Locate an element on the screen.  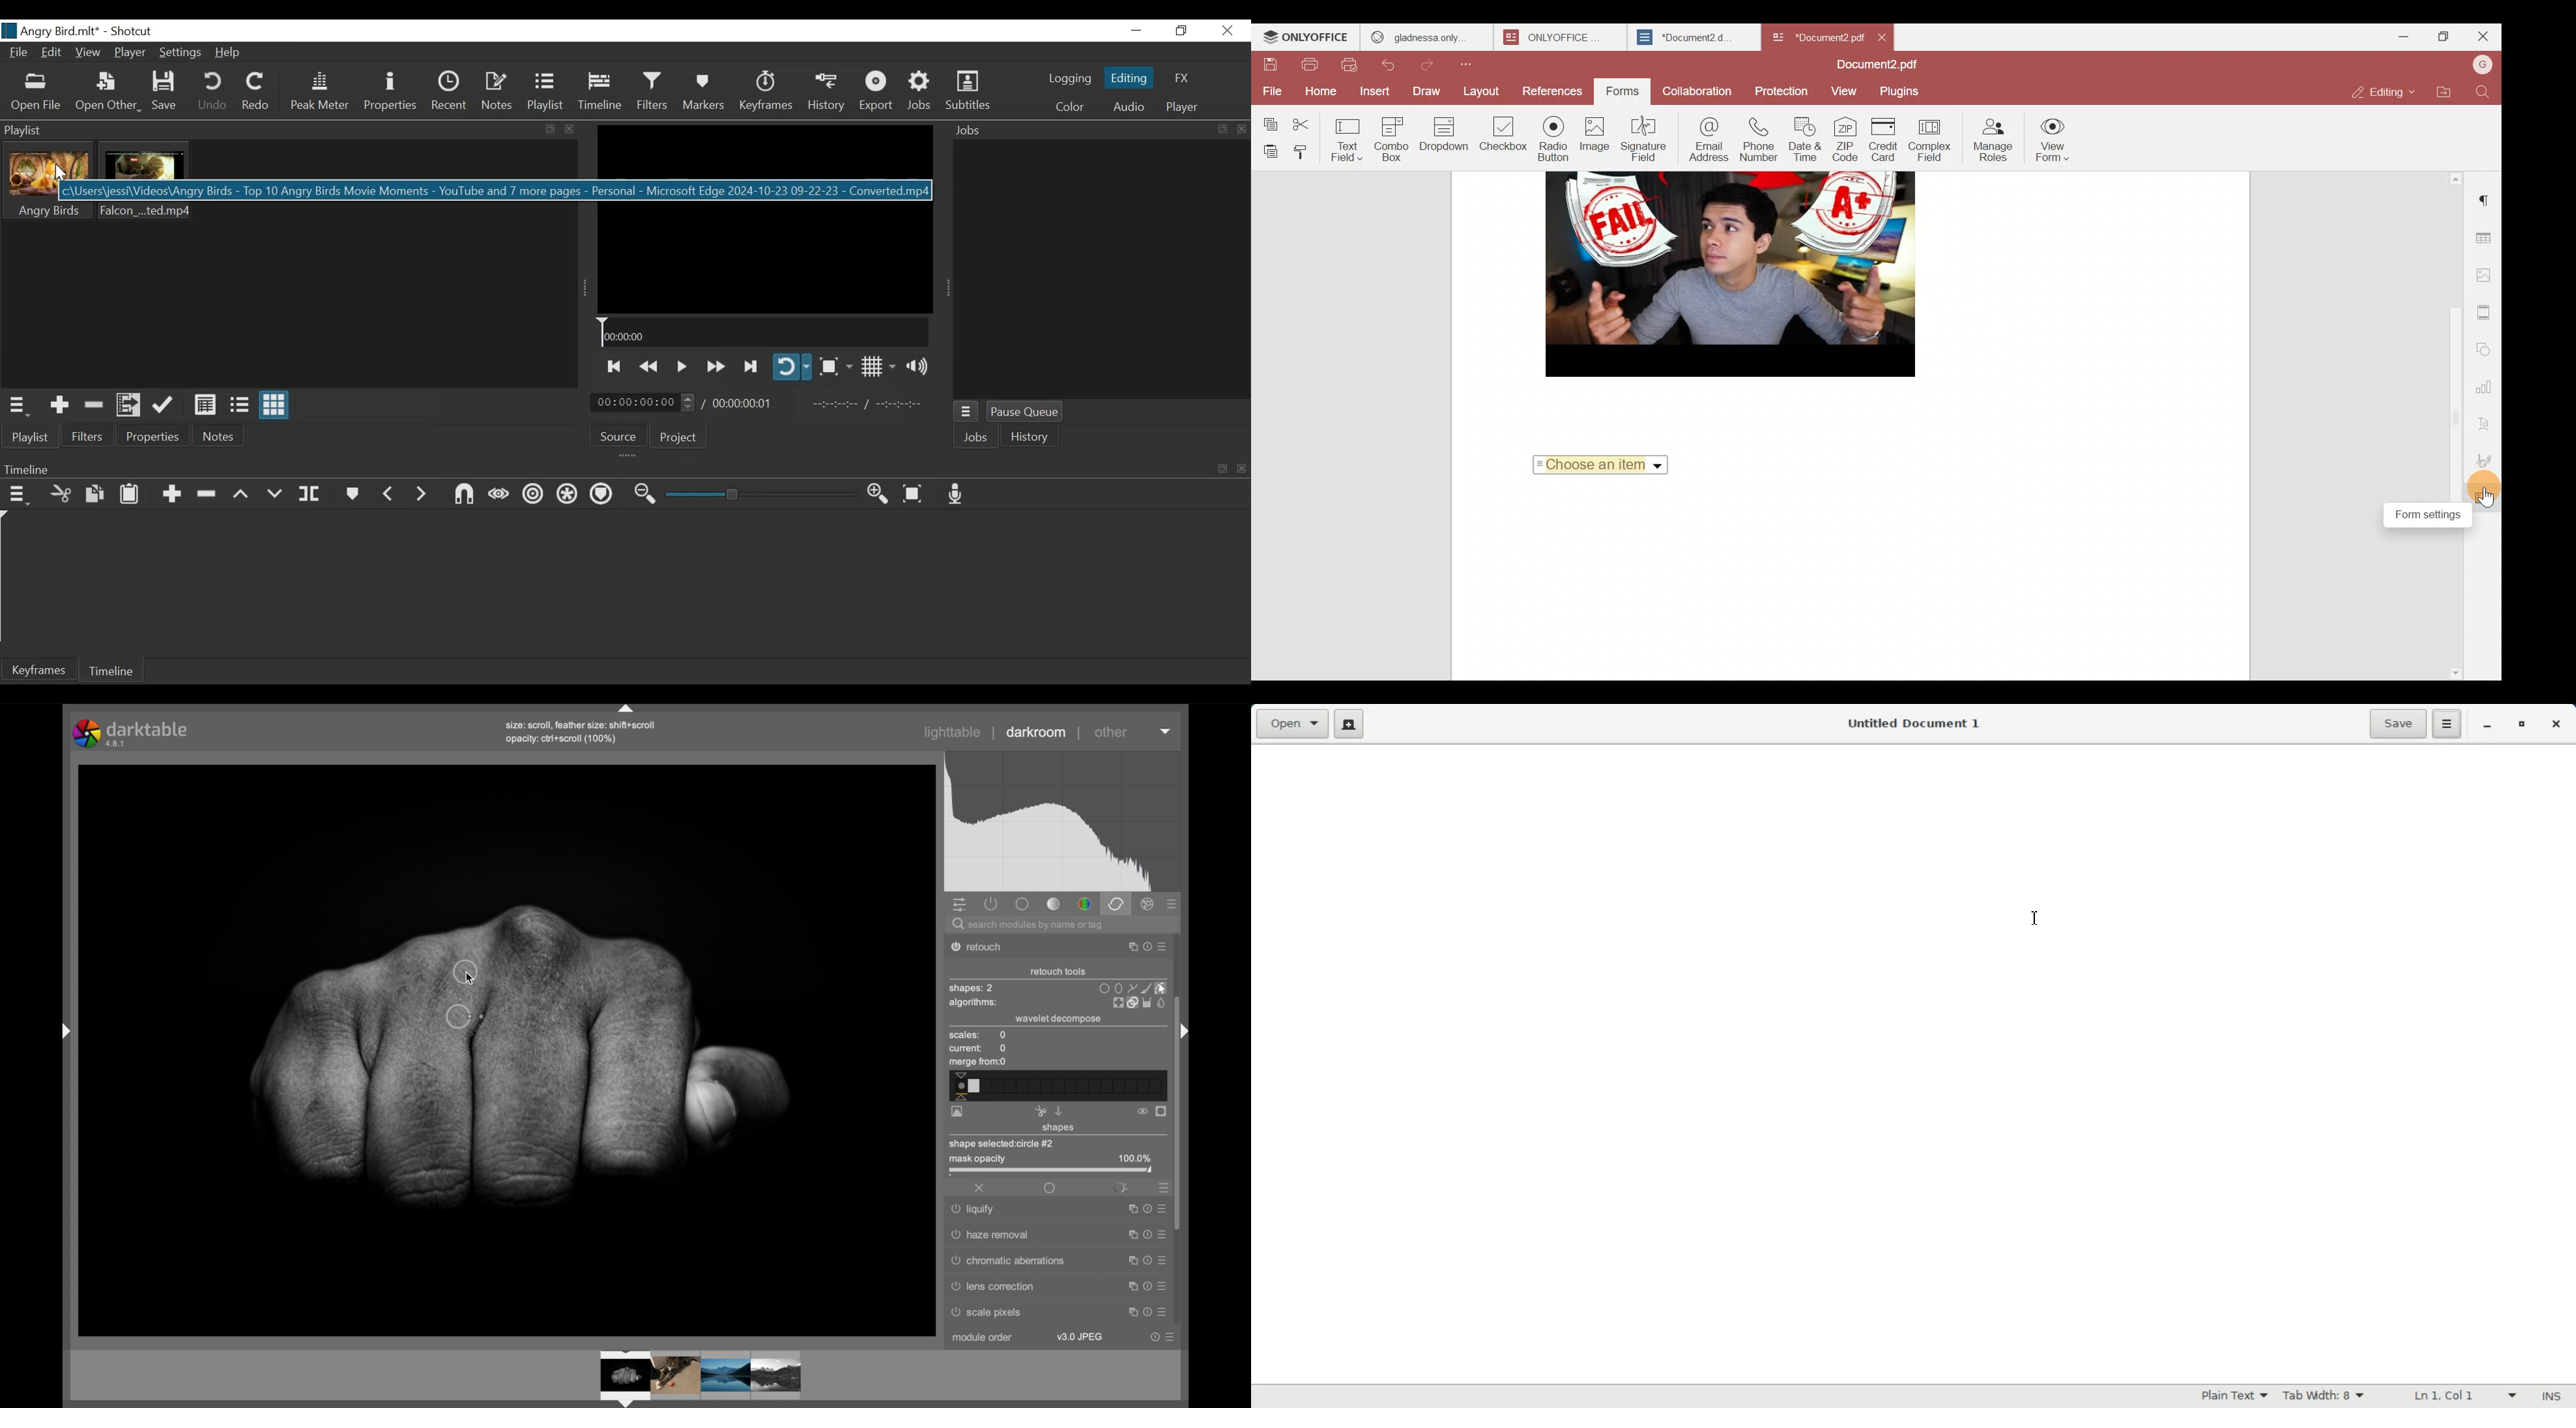
Paste is located at coordinates (128, 494).